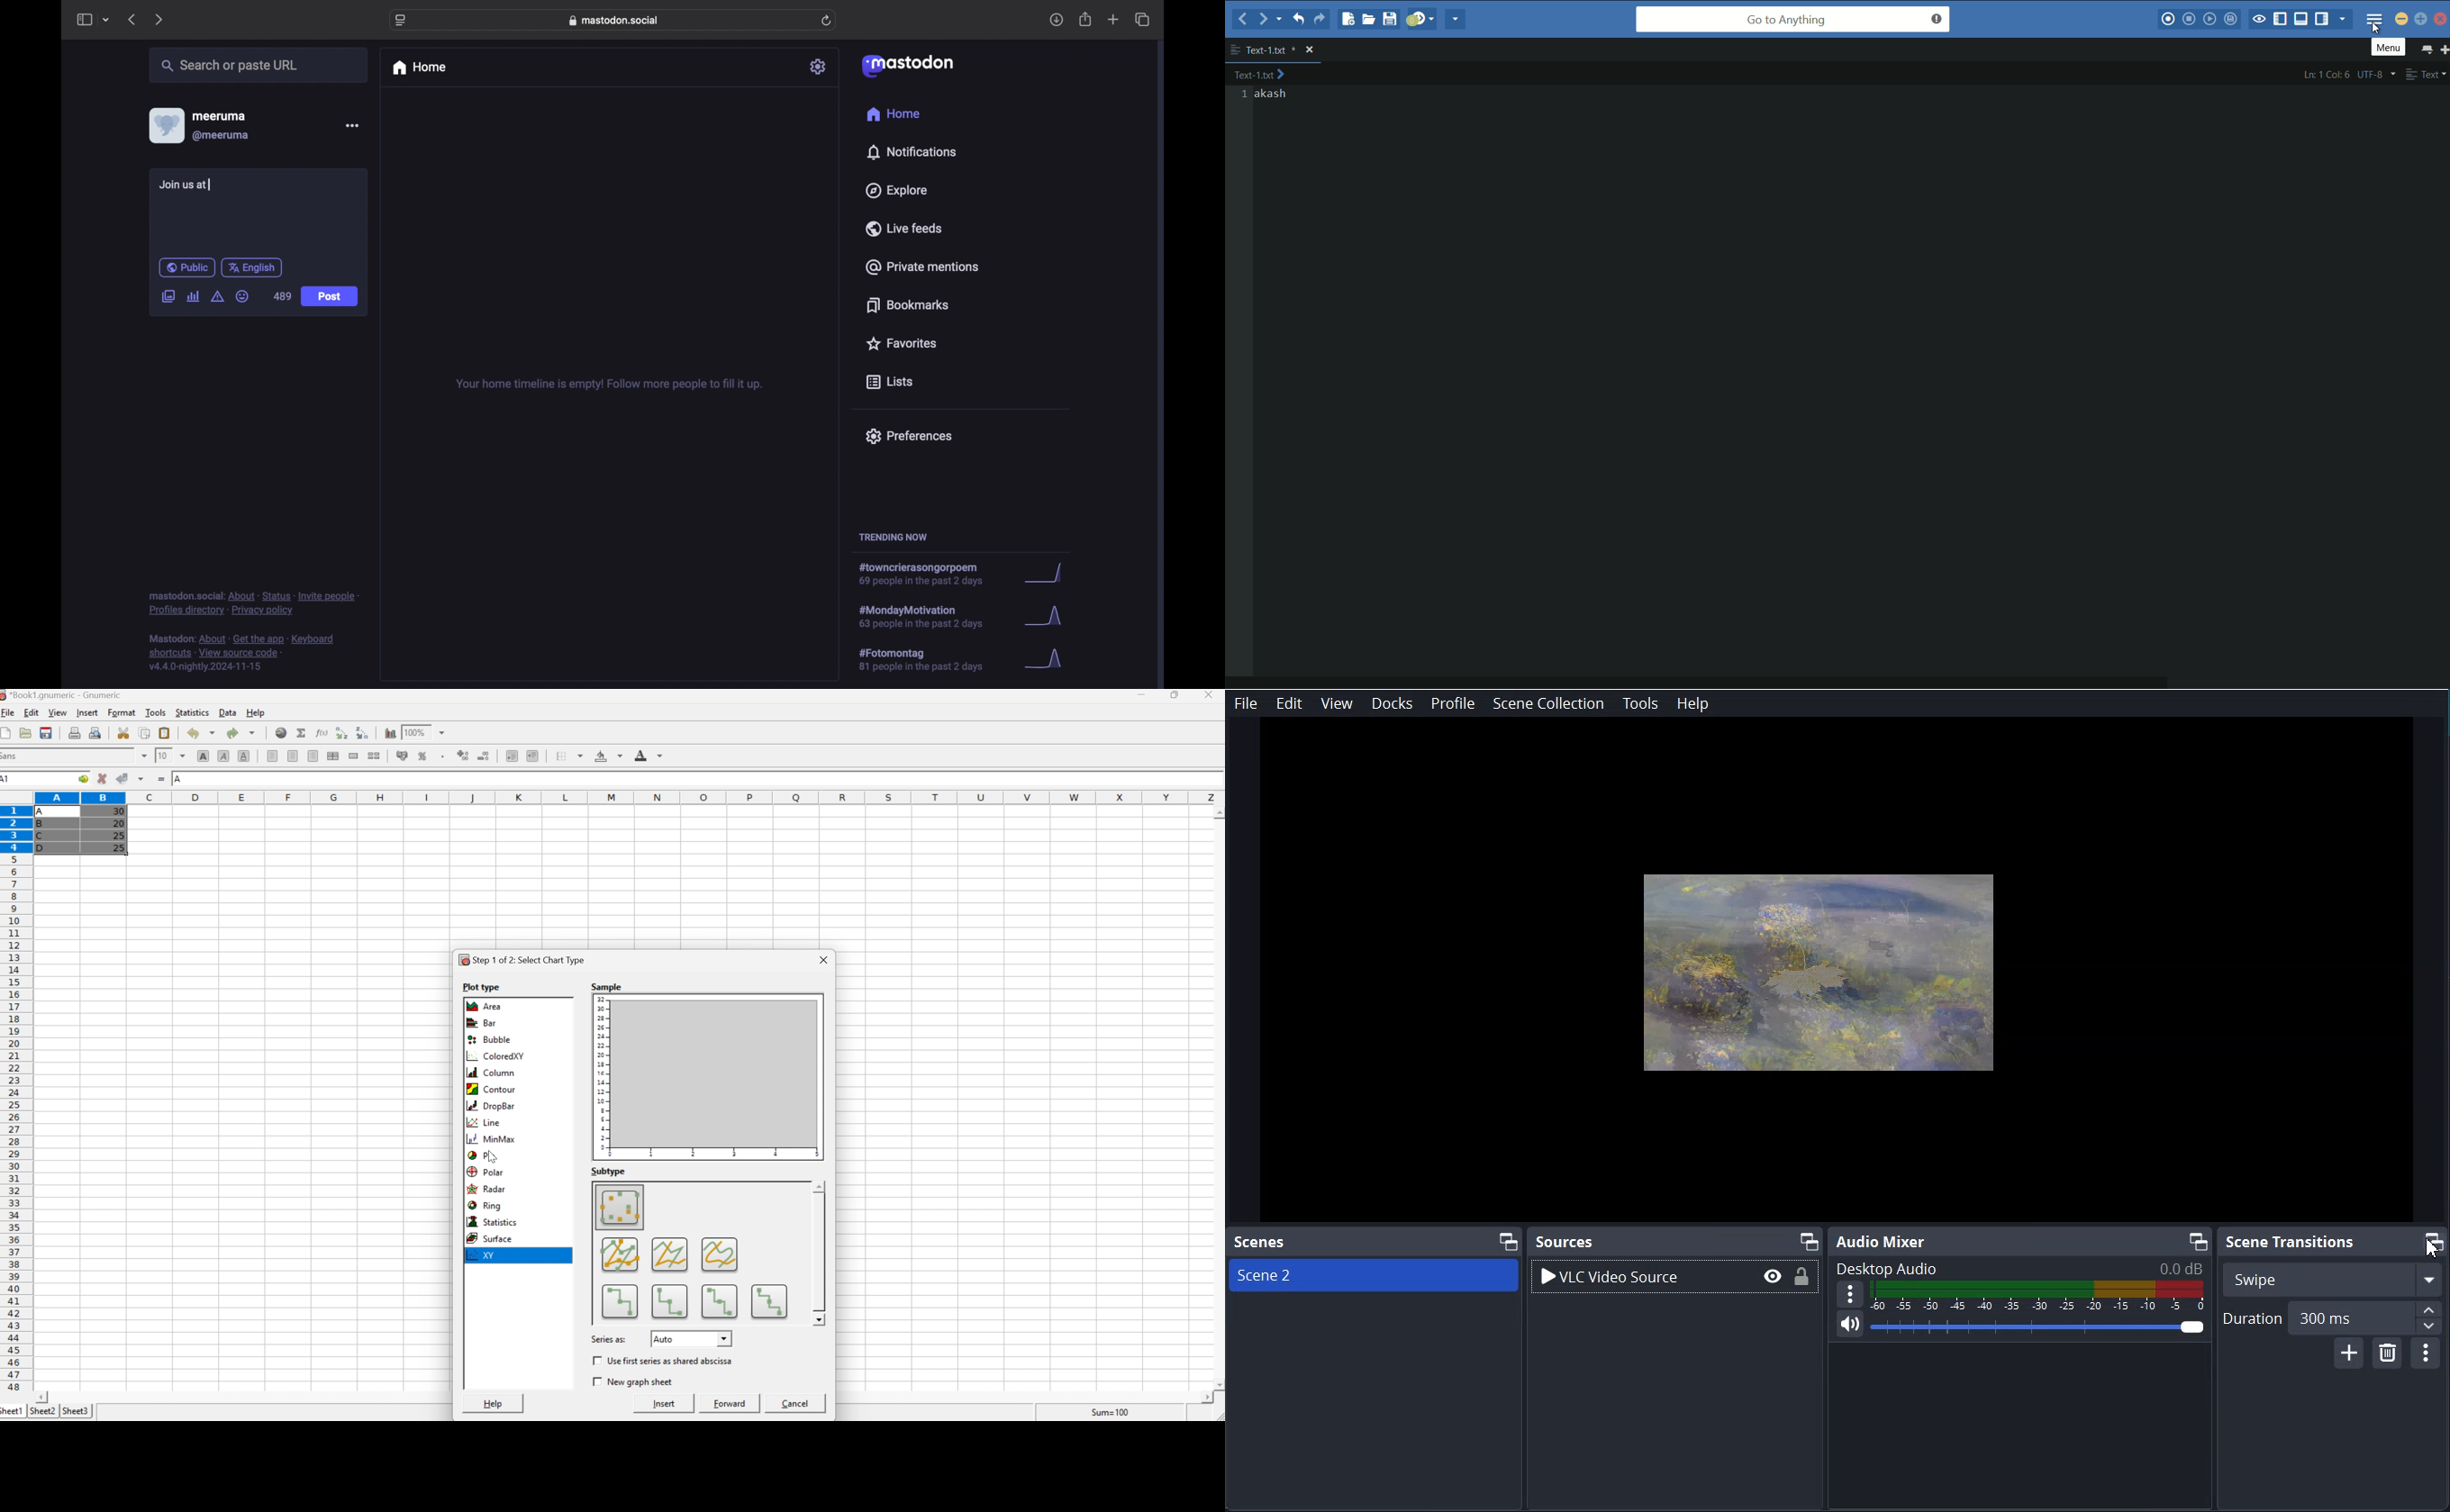 This screenshot has height=1512, width=2464. What do you see at coordinates (131, 19) in the screenshot?
I see `previous` at bounding box center [131, 19].